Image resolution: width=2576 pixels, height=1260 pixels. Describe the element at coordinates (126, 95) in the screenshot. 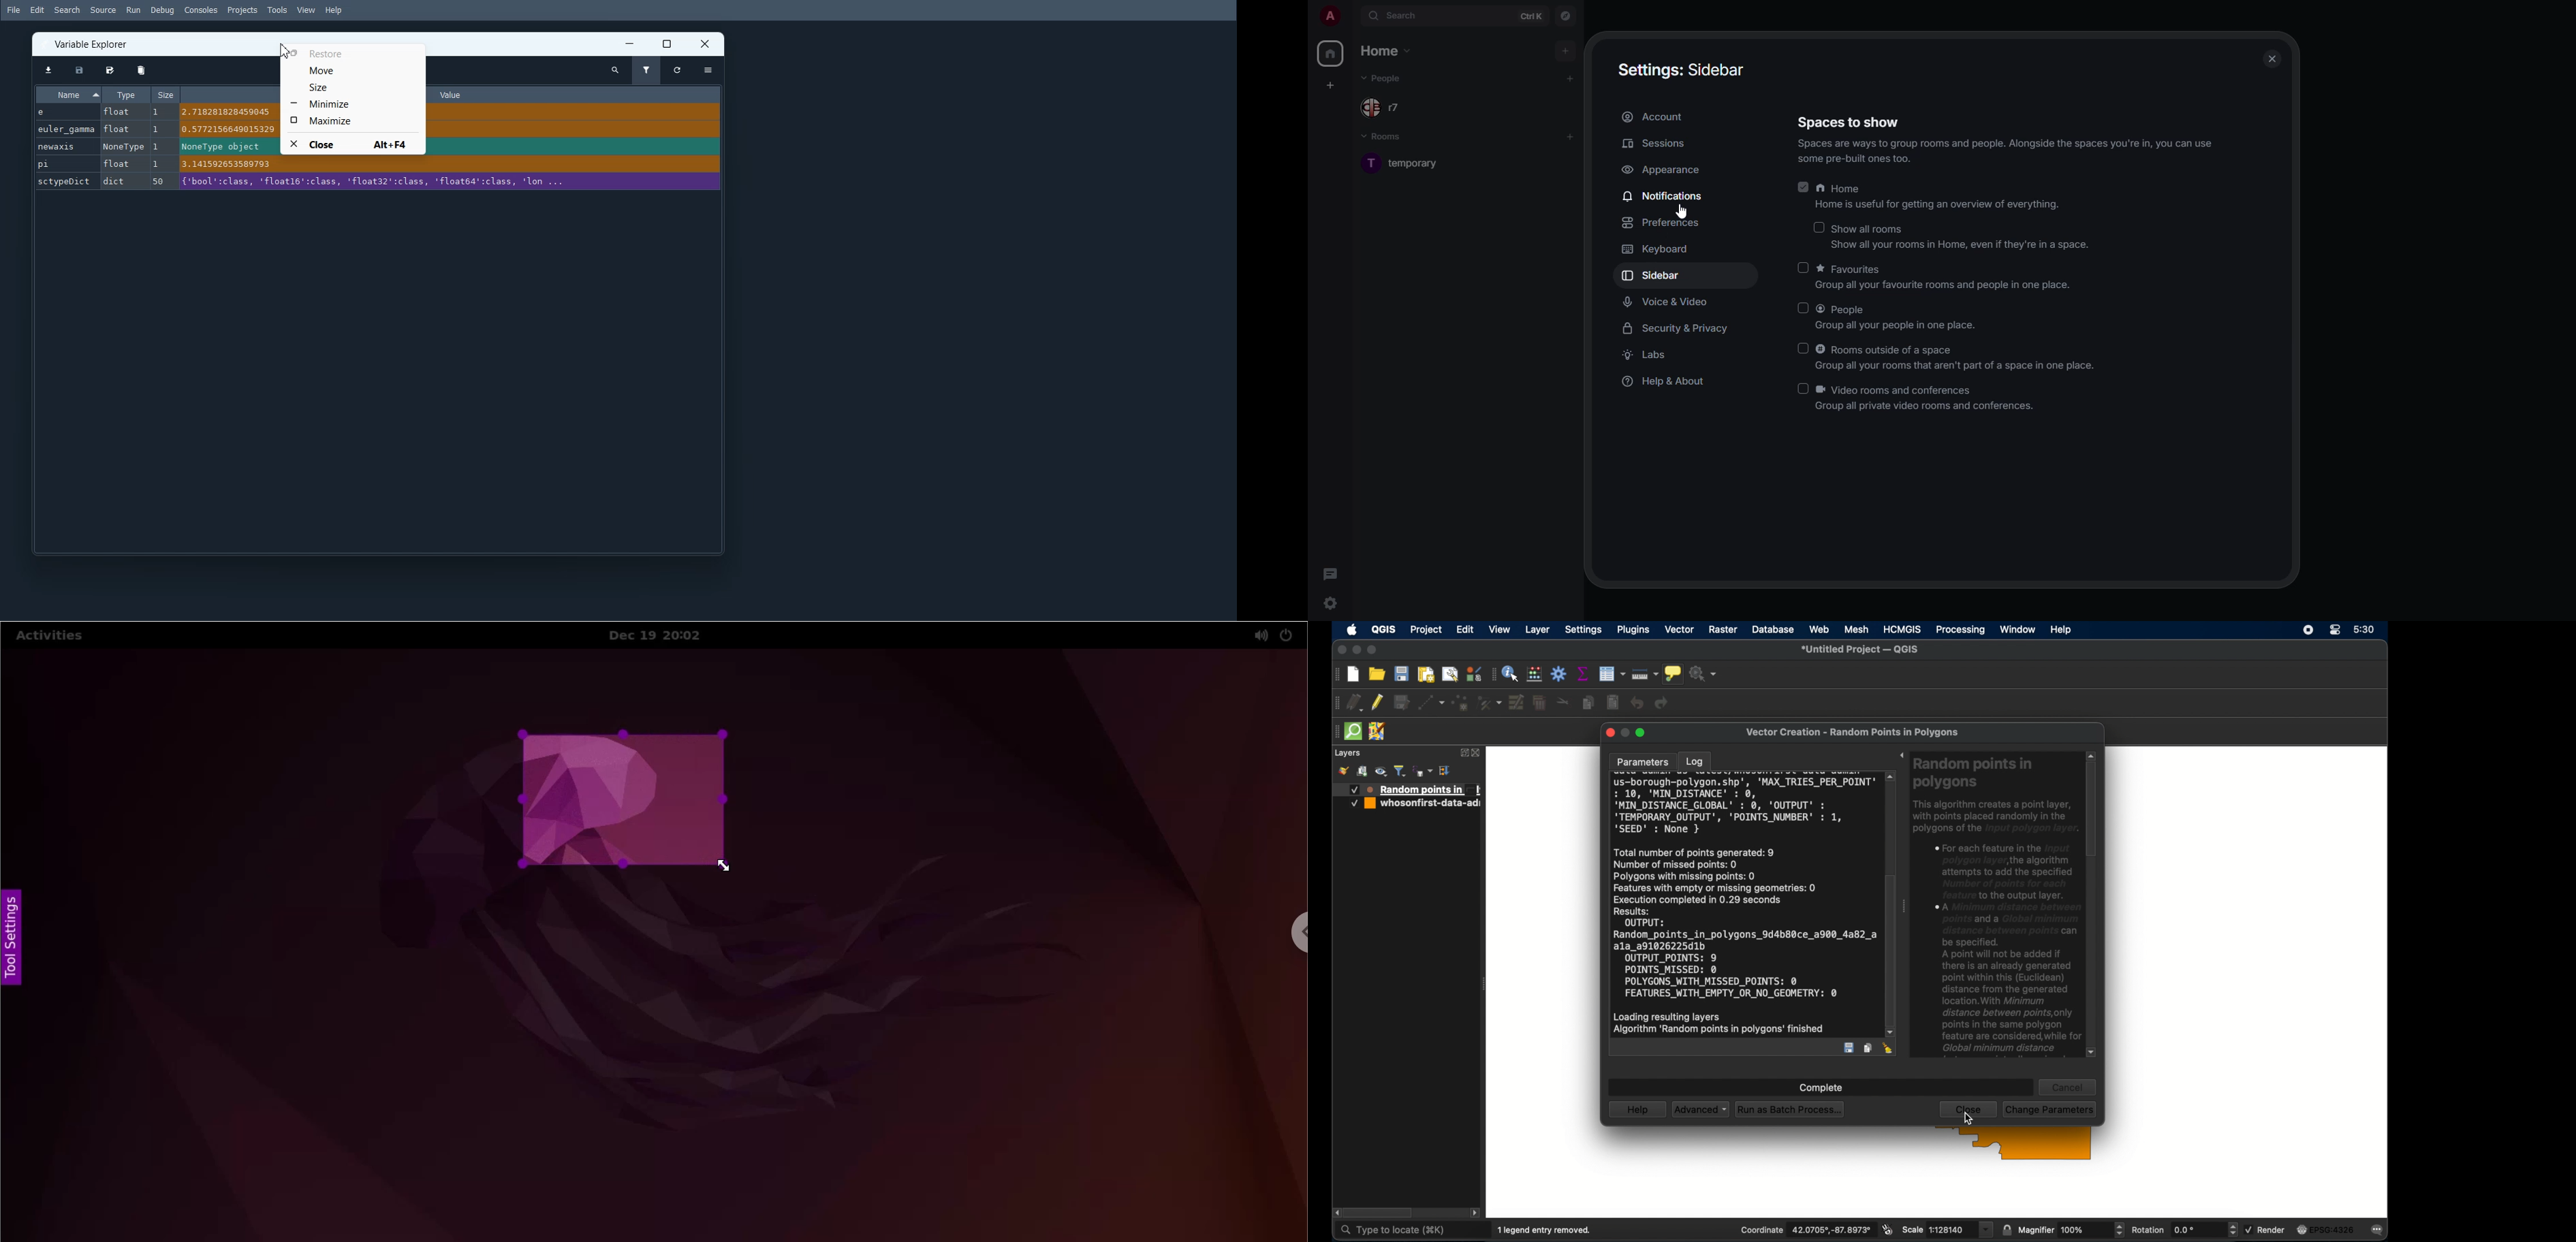

I see `Type` at that location.